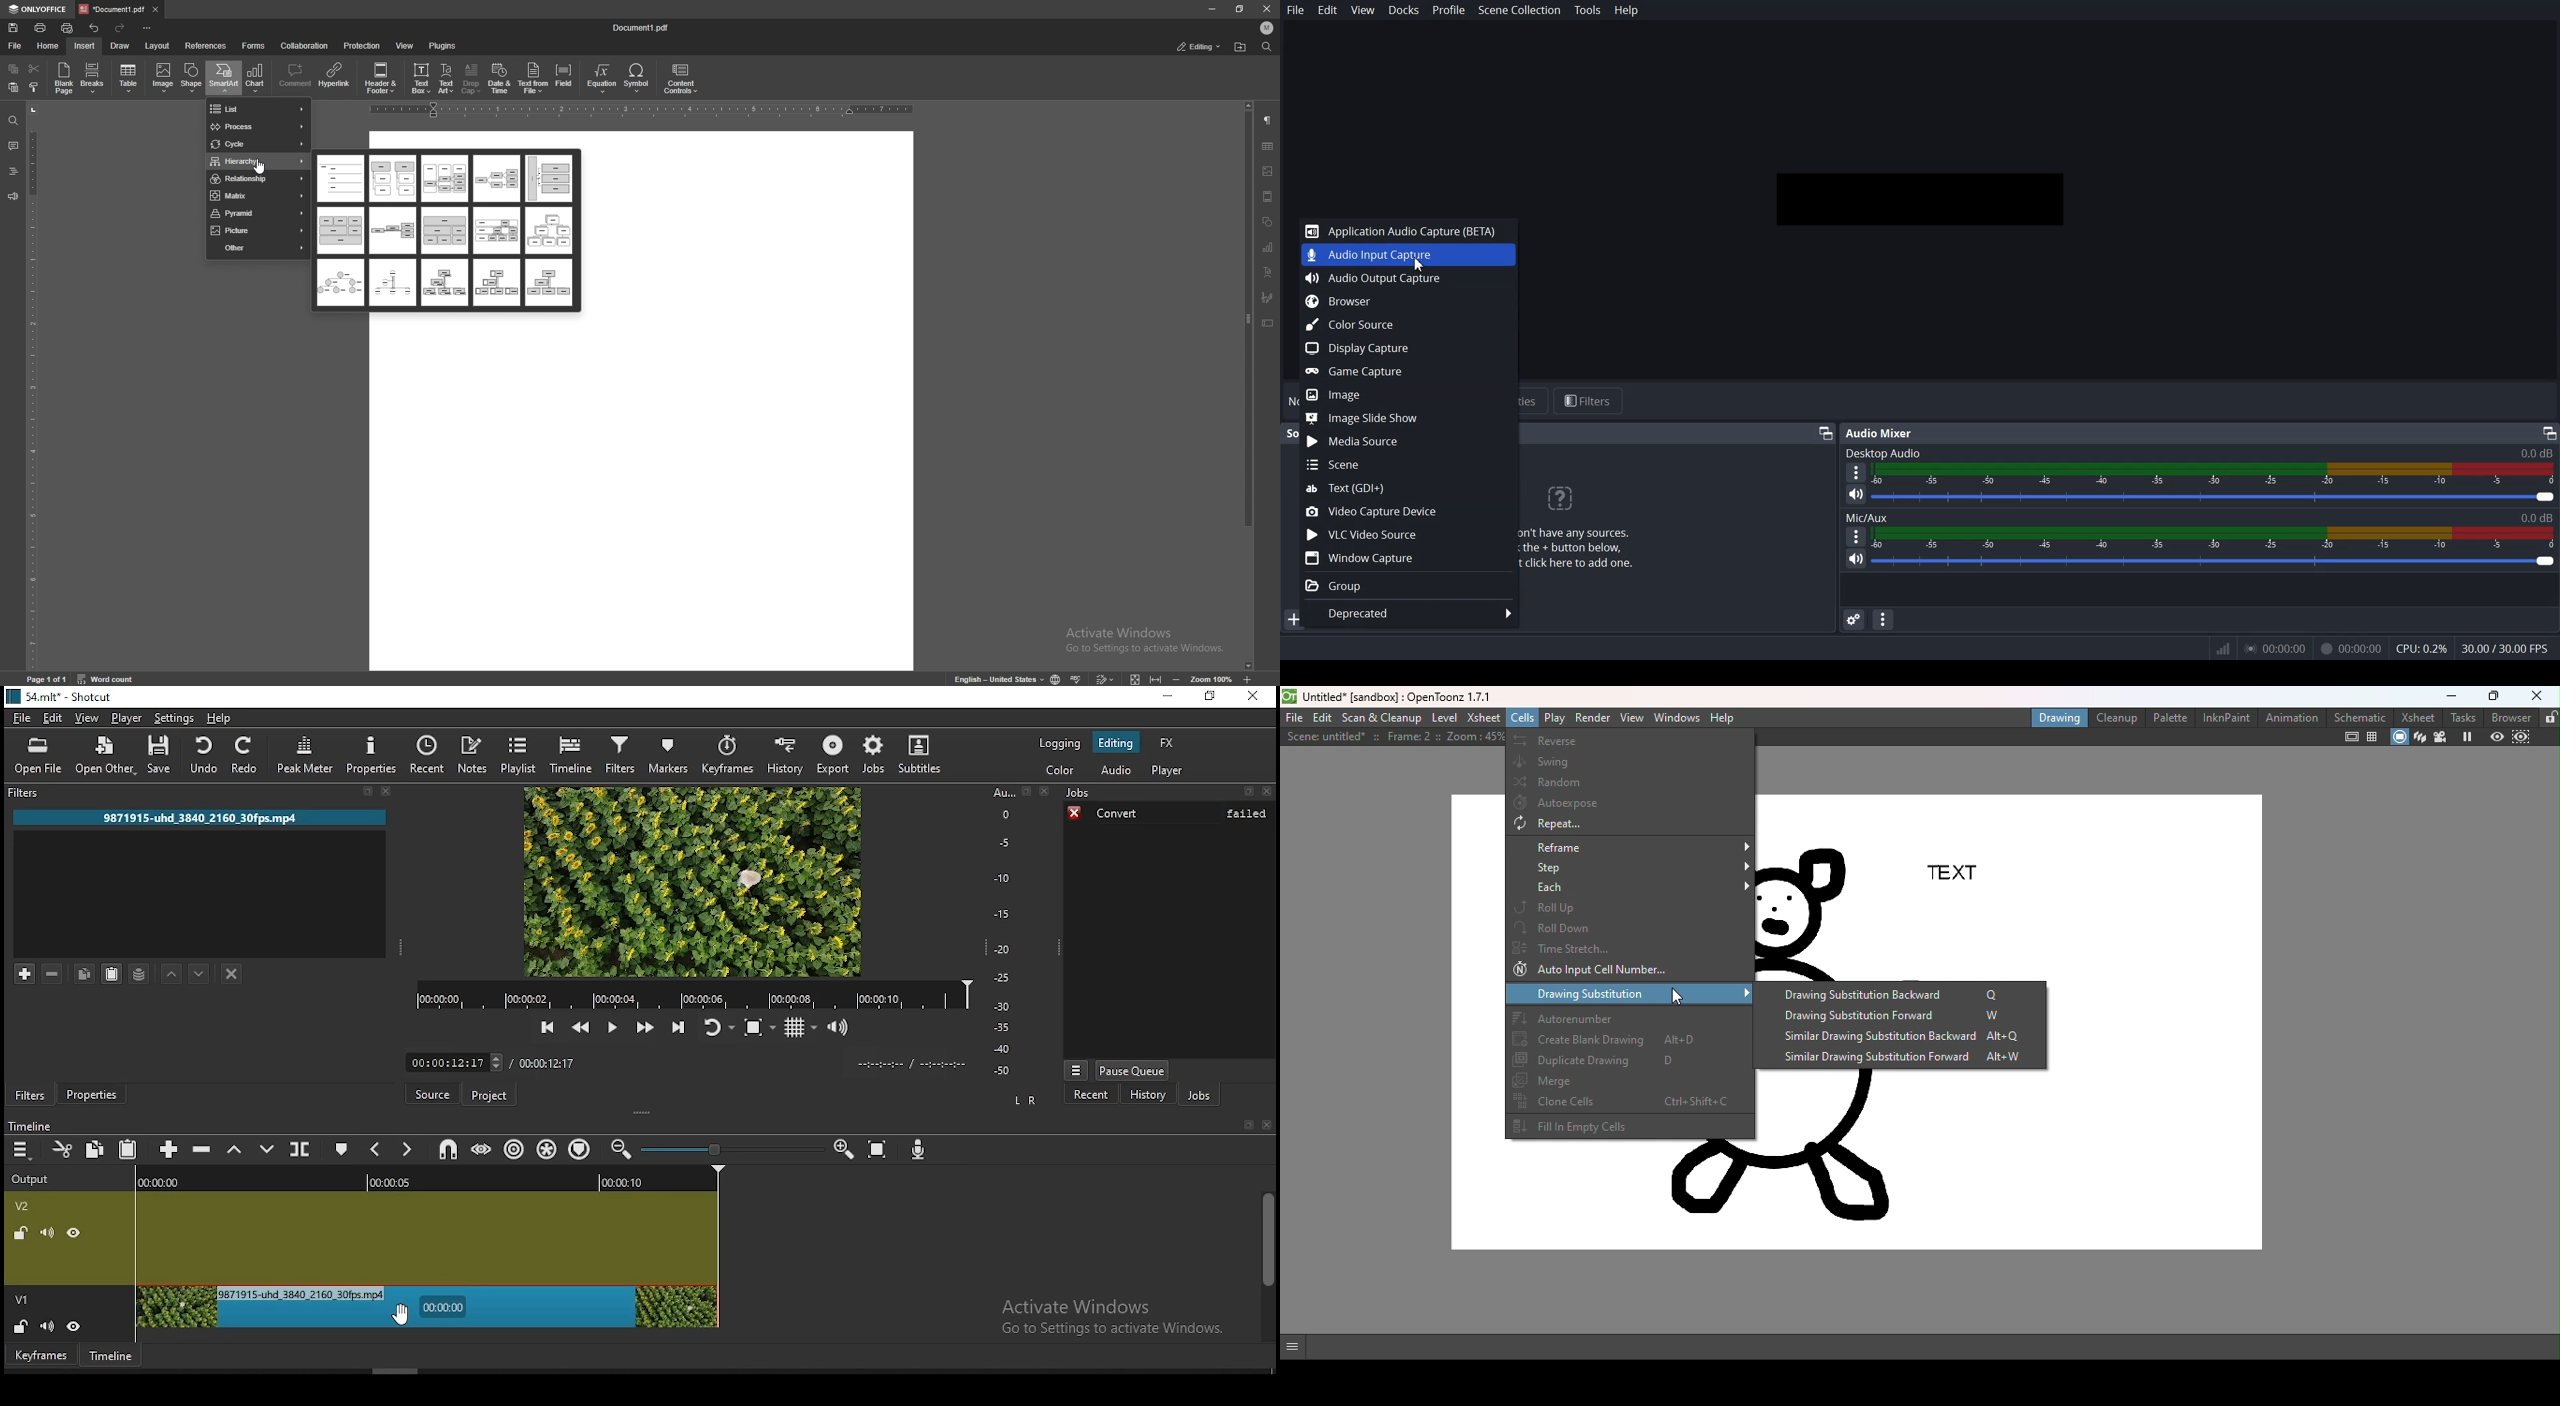  What do you see at coordinates (26, 1208) in the screenshot?
I see `v2` at bounding box center [26, 1208].